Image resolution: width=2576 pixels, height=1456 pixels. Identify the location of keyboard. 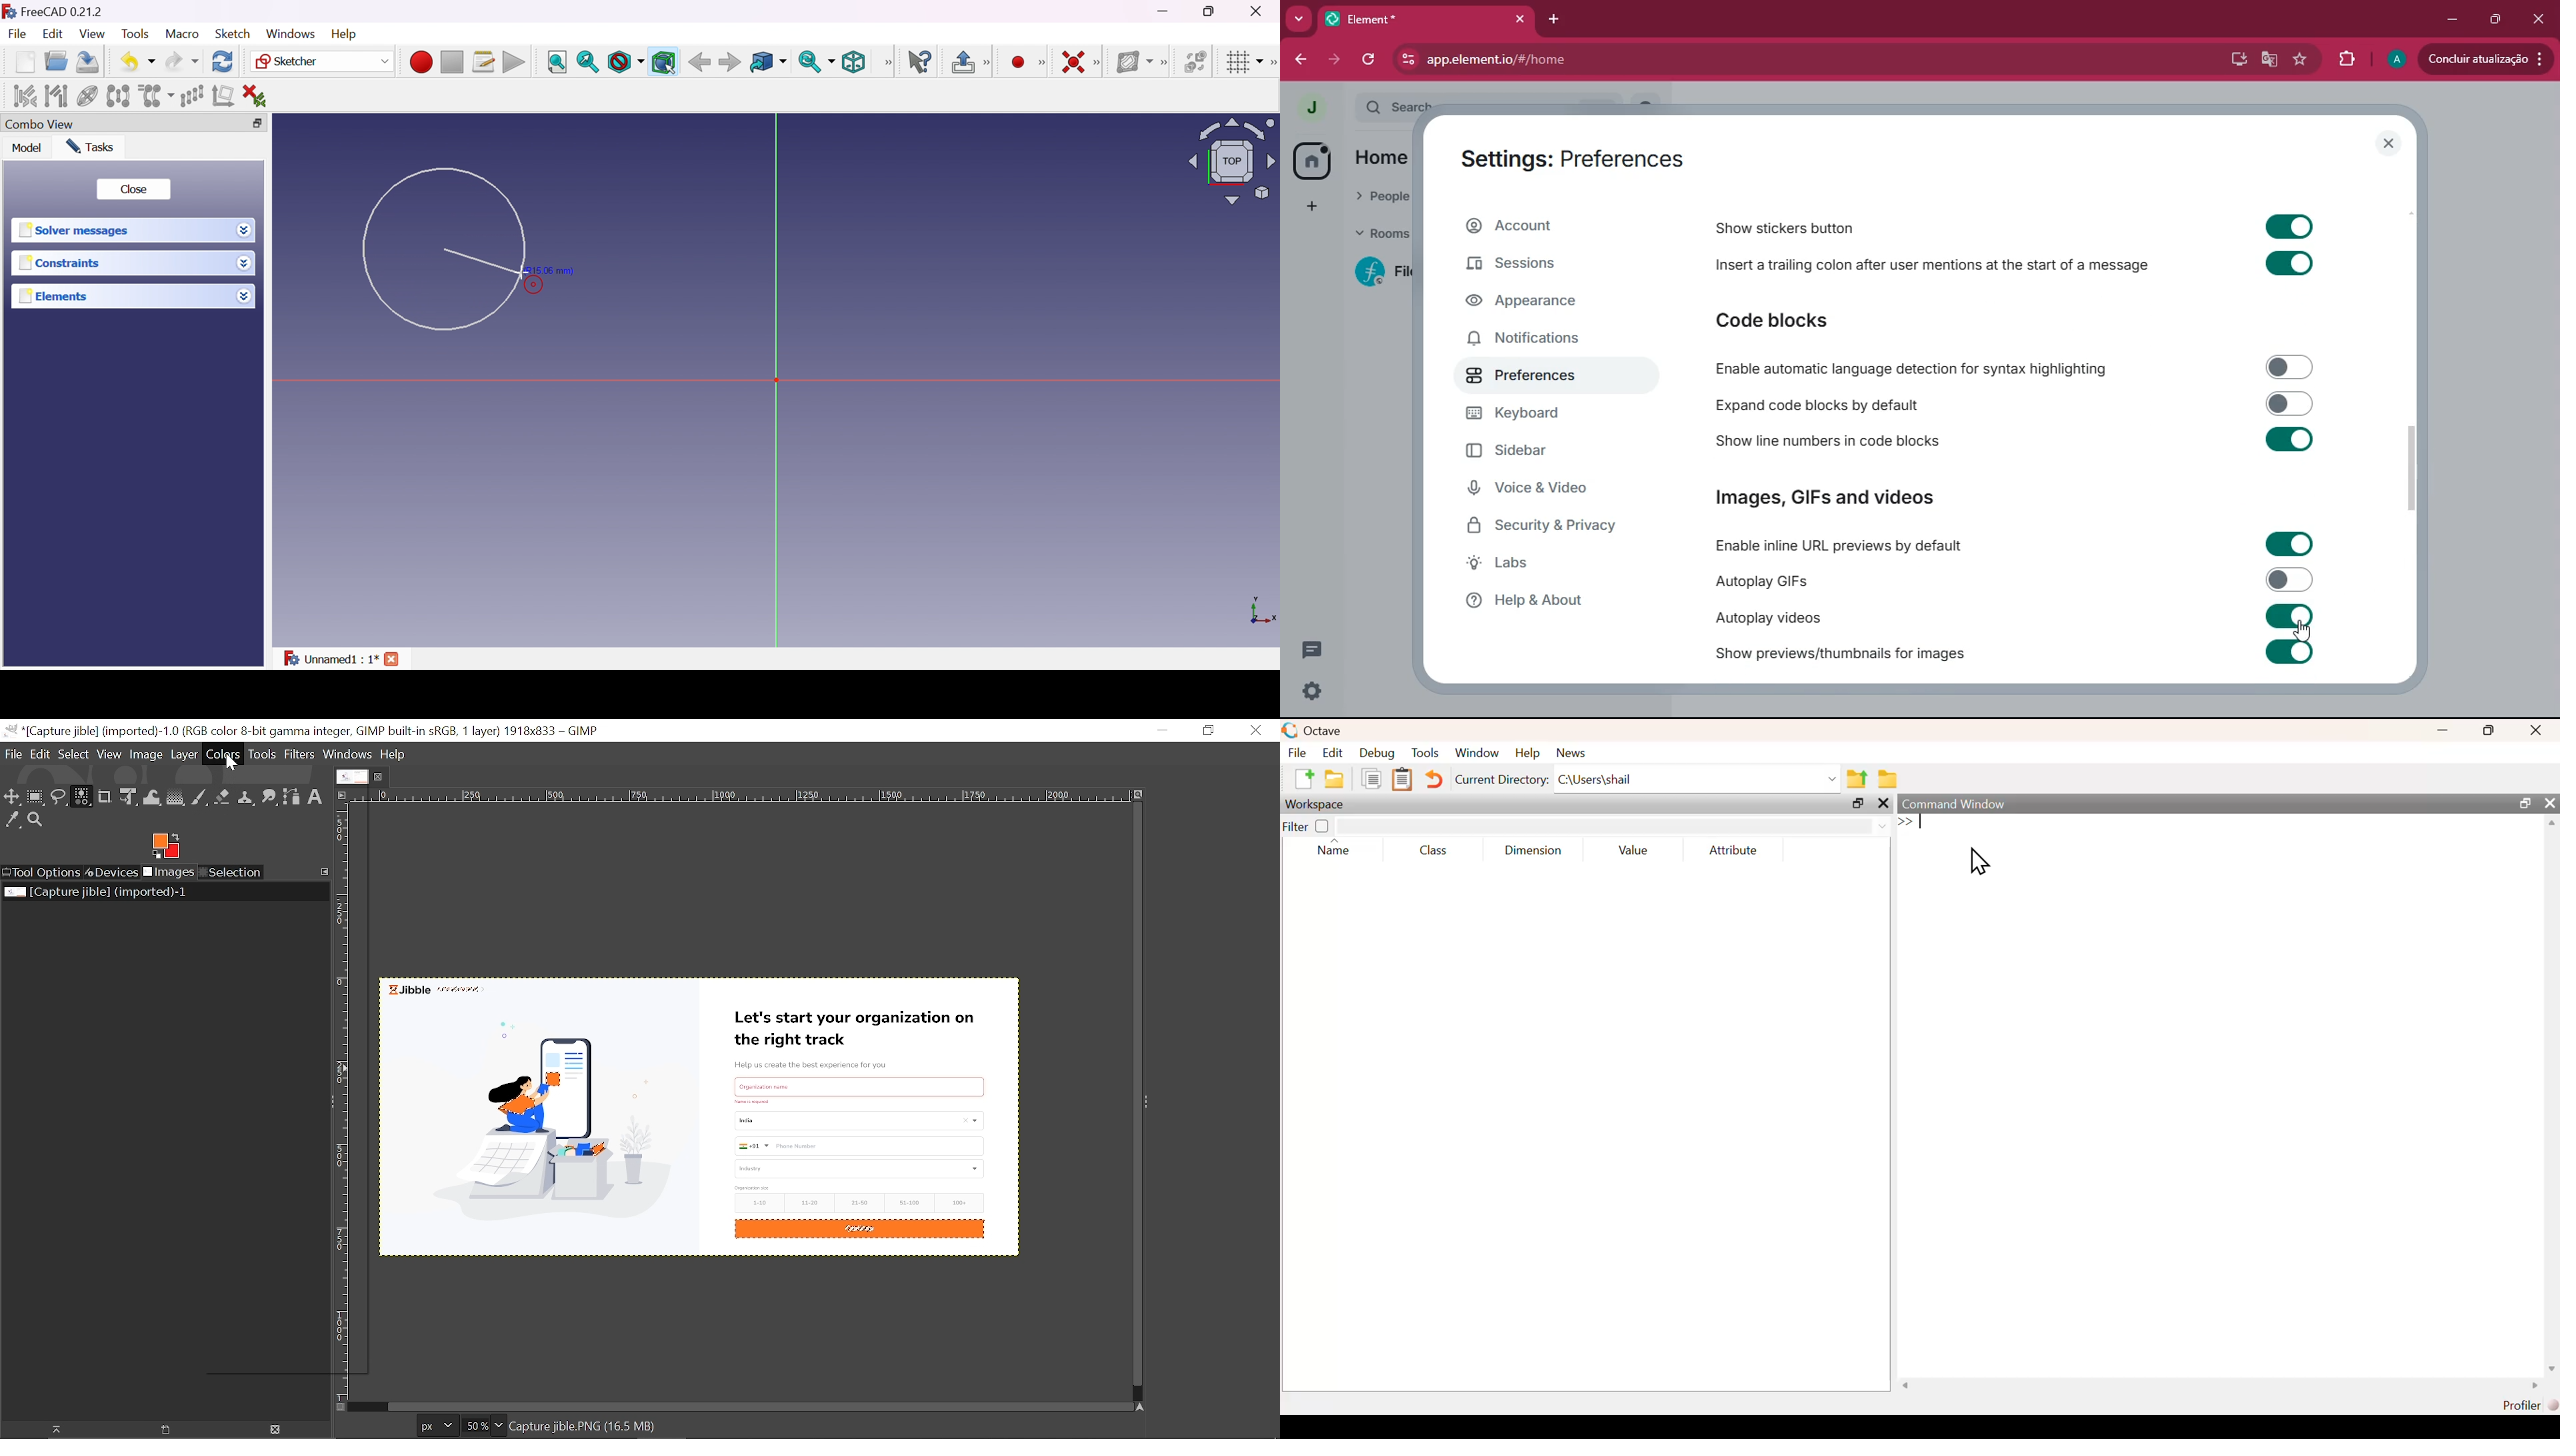
(1551, 415).